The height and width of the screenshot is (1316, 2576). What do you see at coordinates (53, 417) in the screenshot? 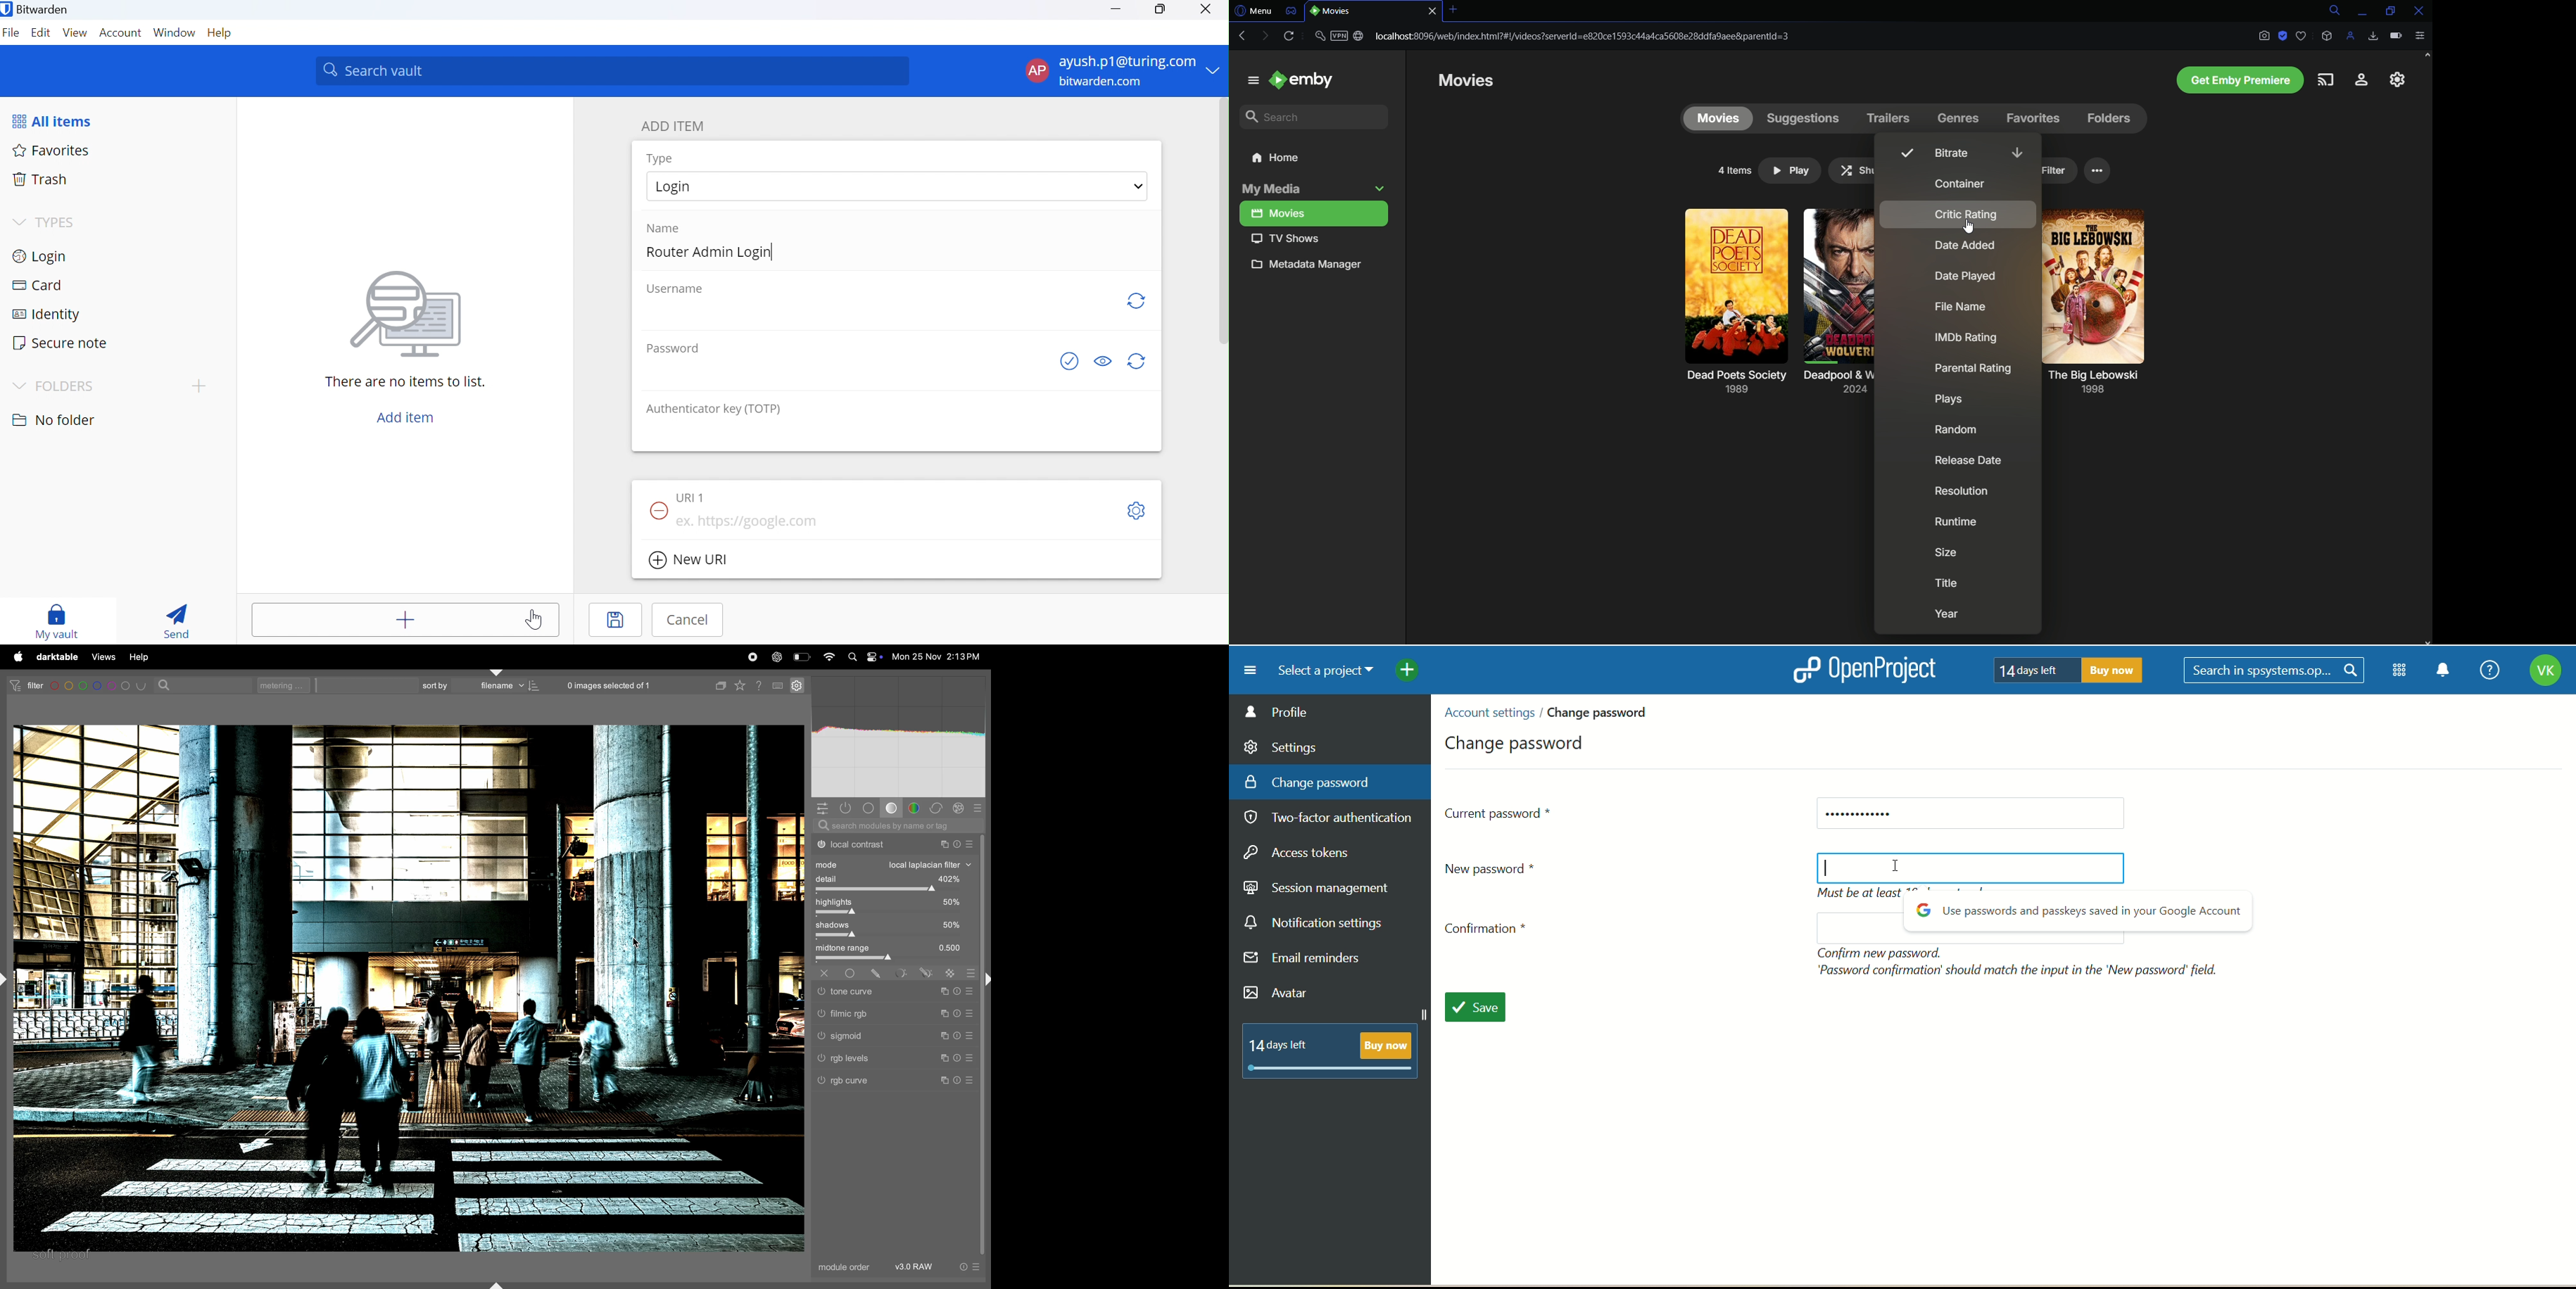
I see `No folder` at bounding box center [53, 417].